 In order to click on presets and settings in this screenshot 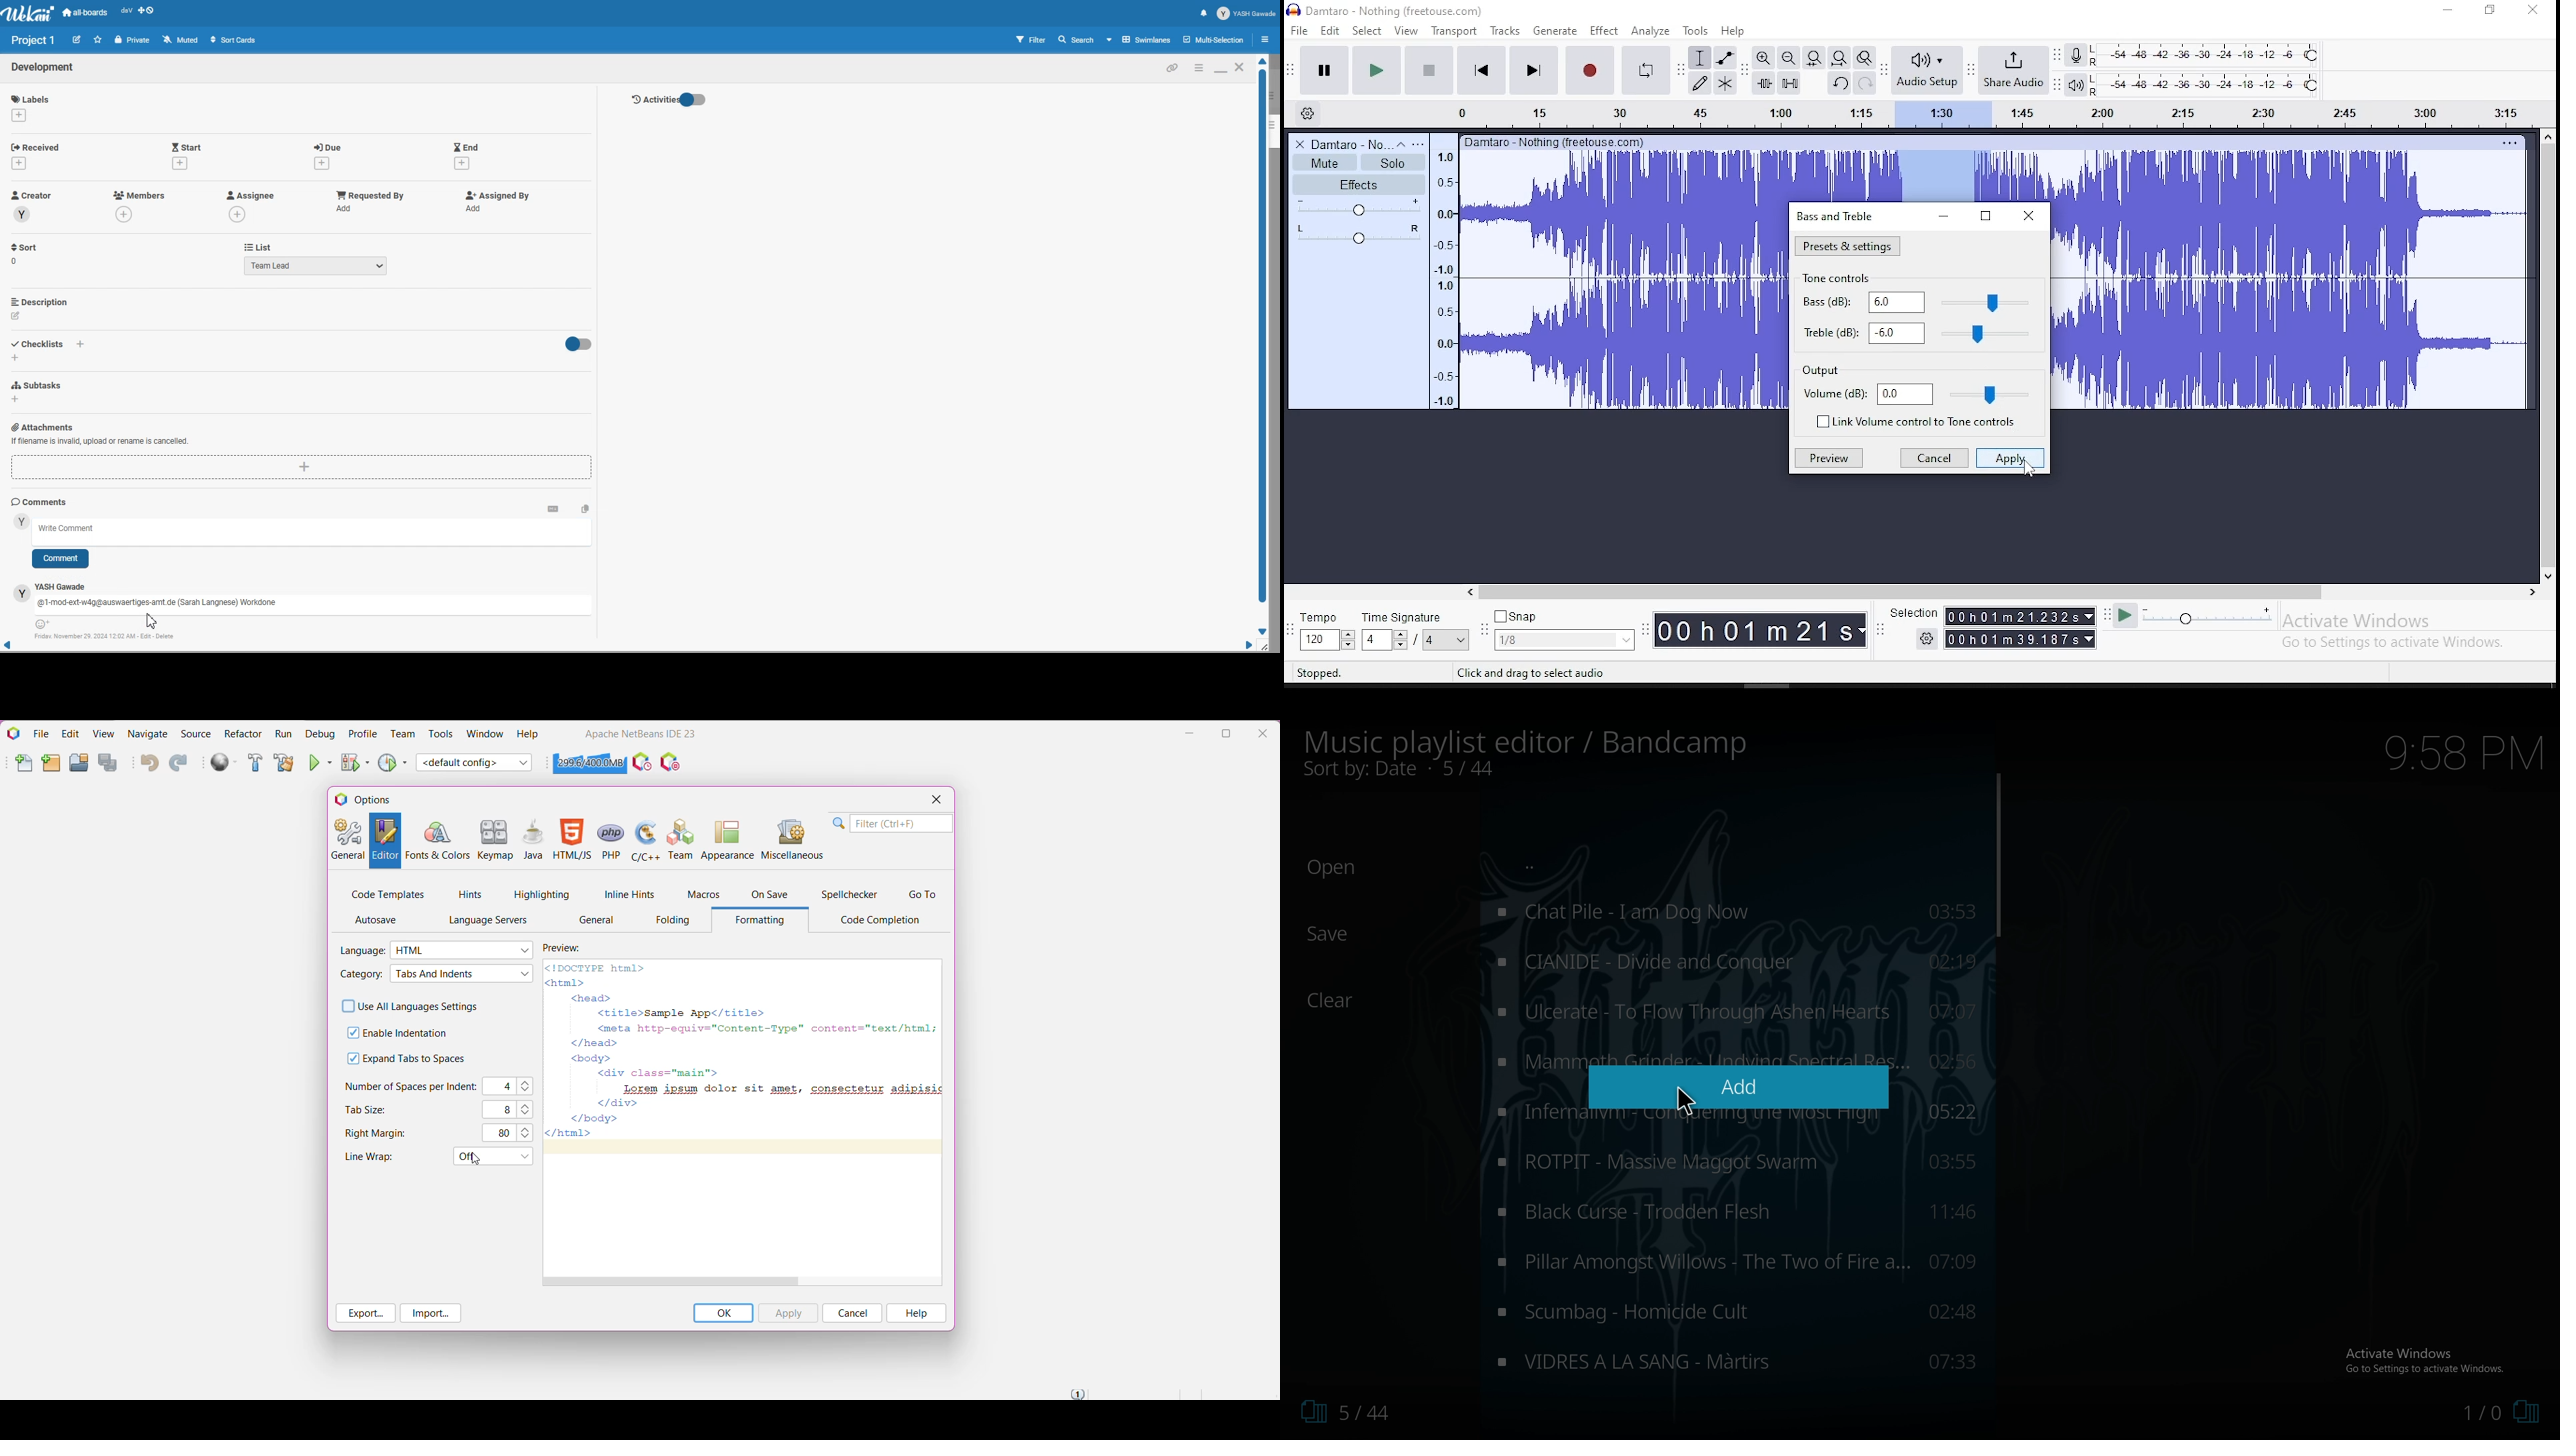, I will do `click(1846, 246)`.